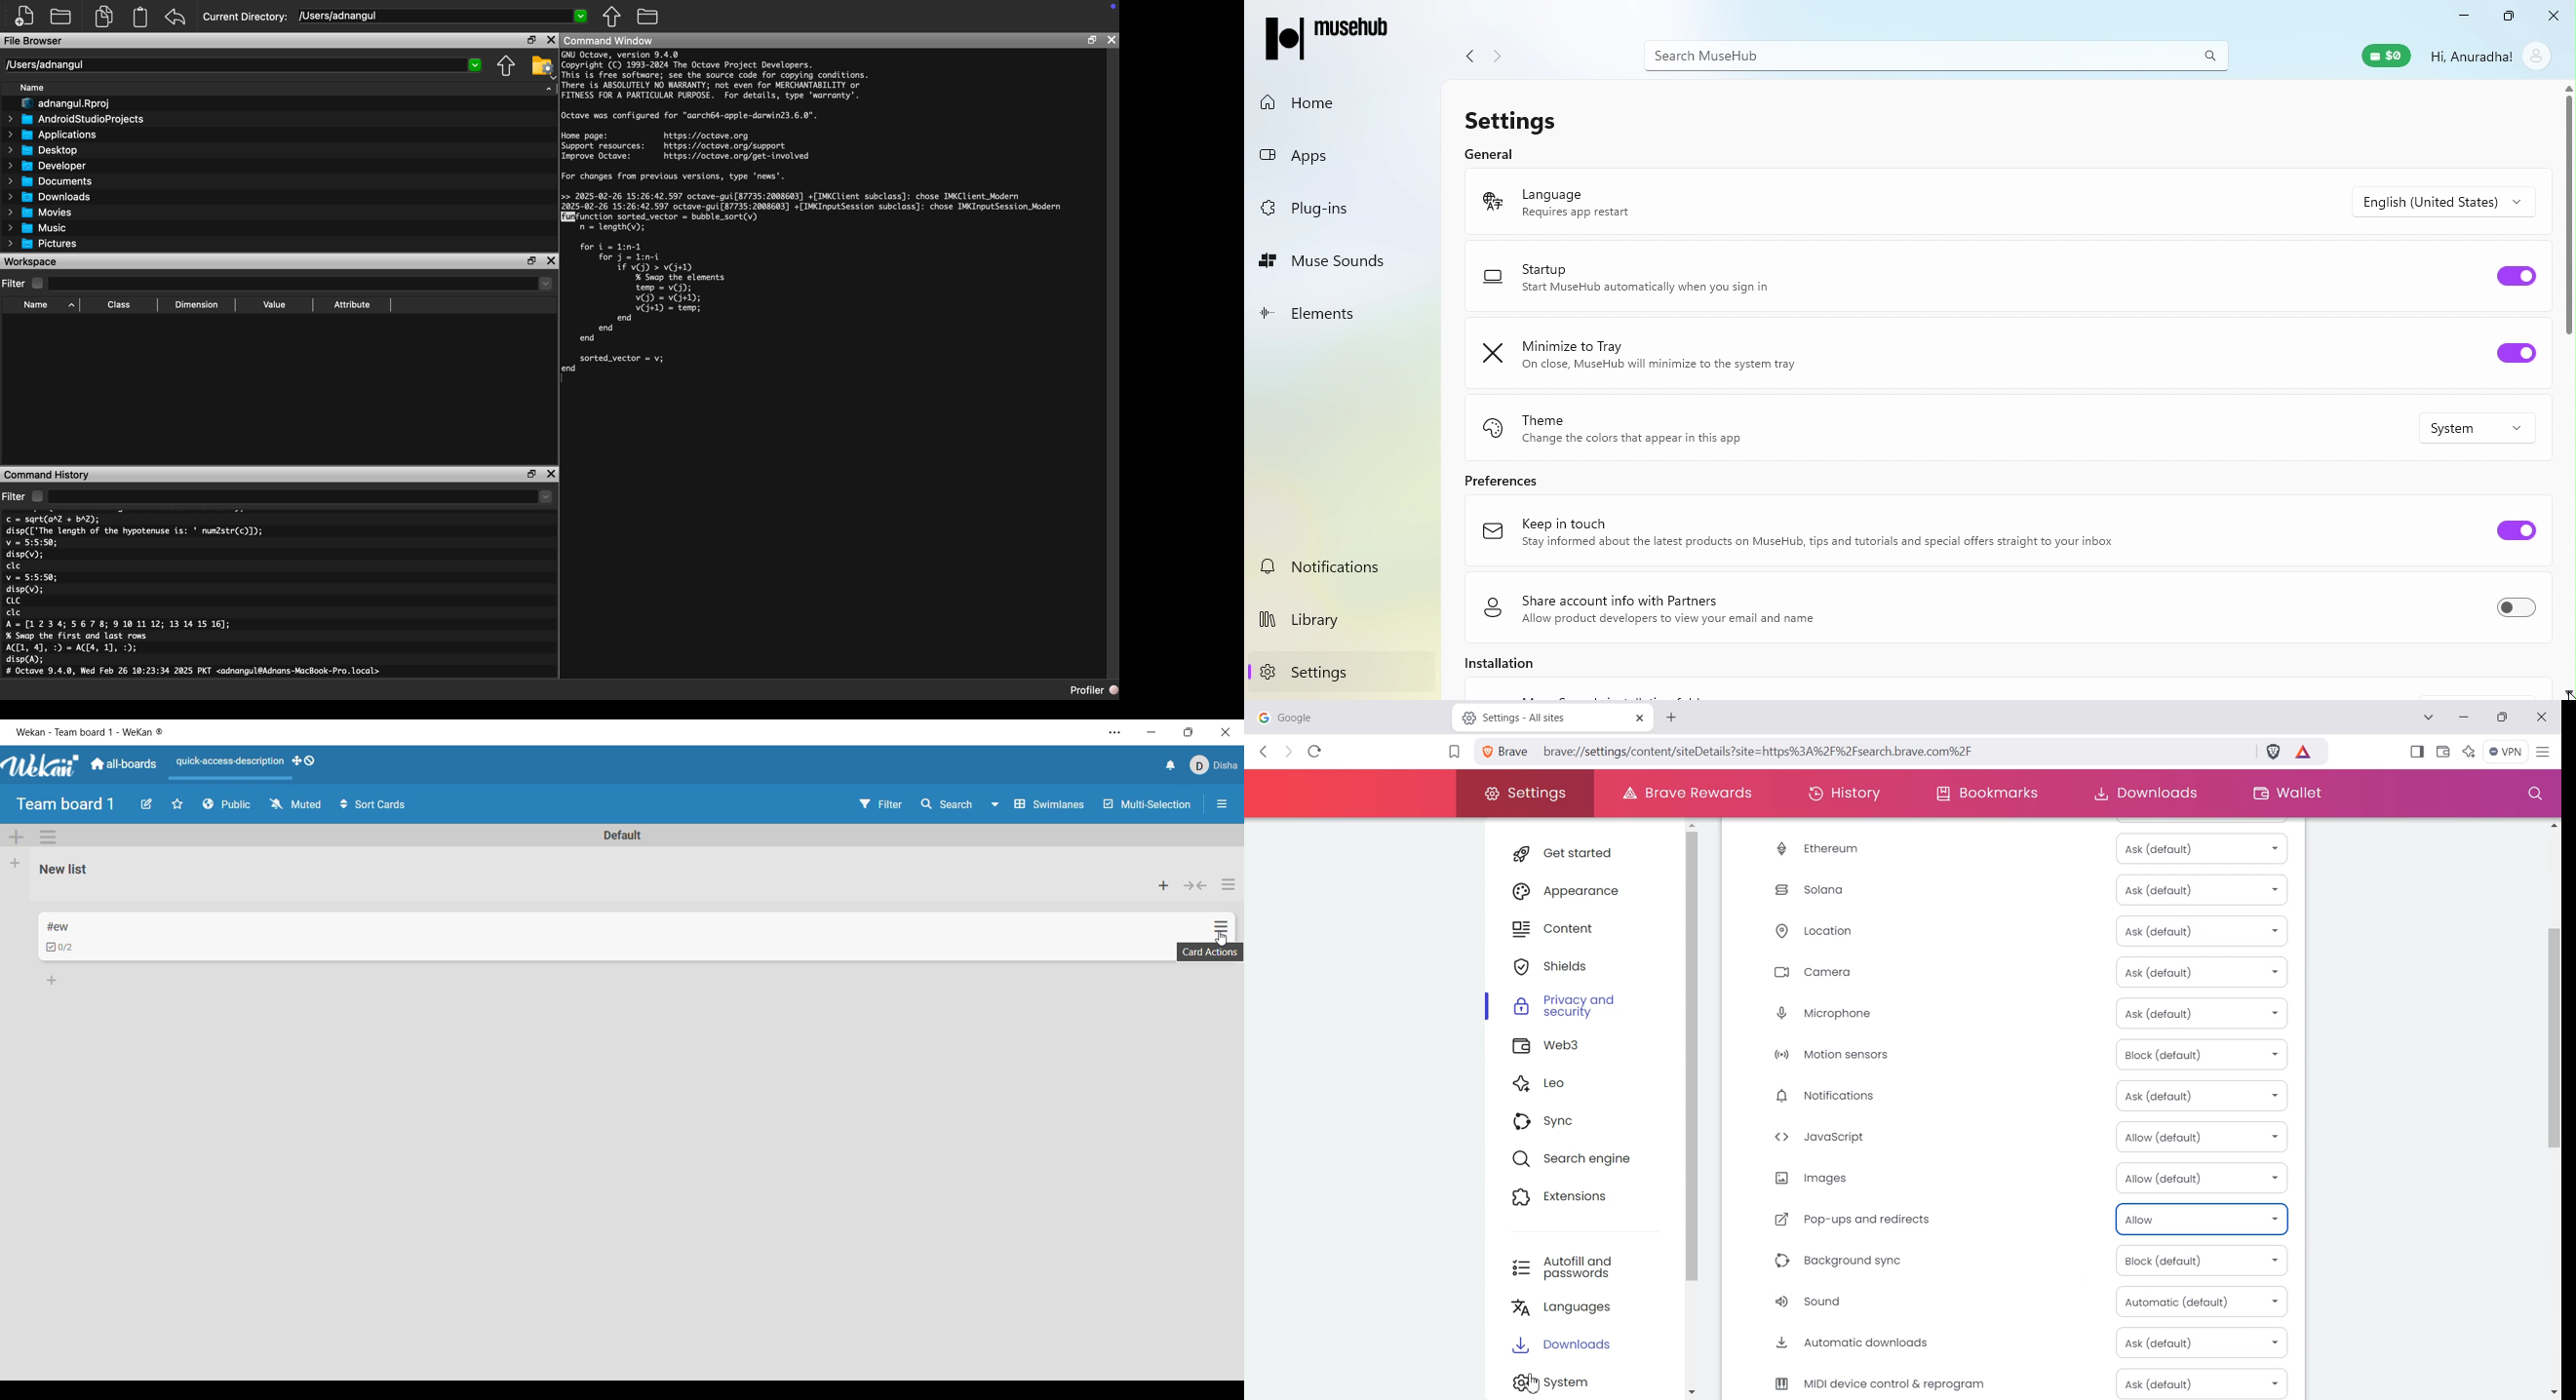  What do you see at coordinates (551, 262) in the screenshot?
I see `Close` at bounding box center [551, 262].